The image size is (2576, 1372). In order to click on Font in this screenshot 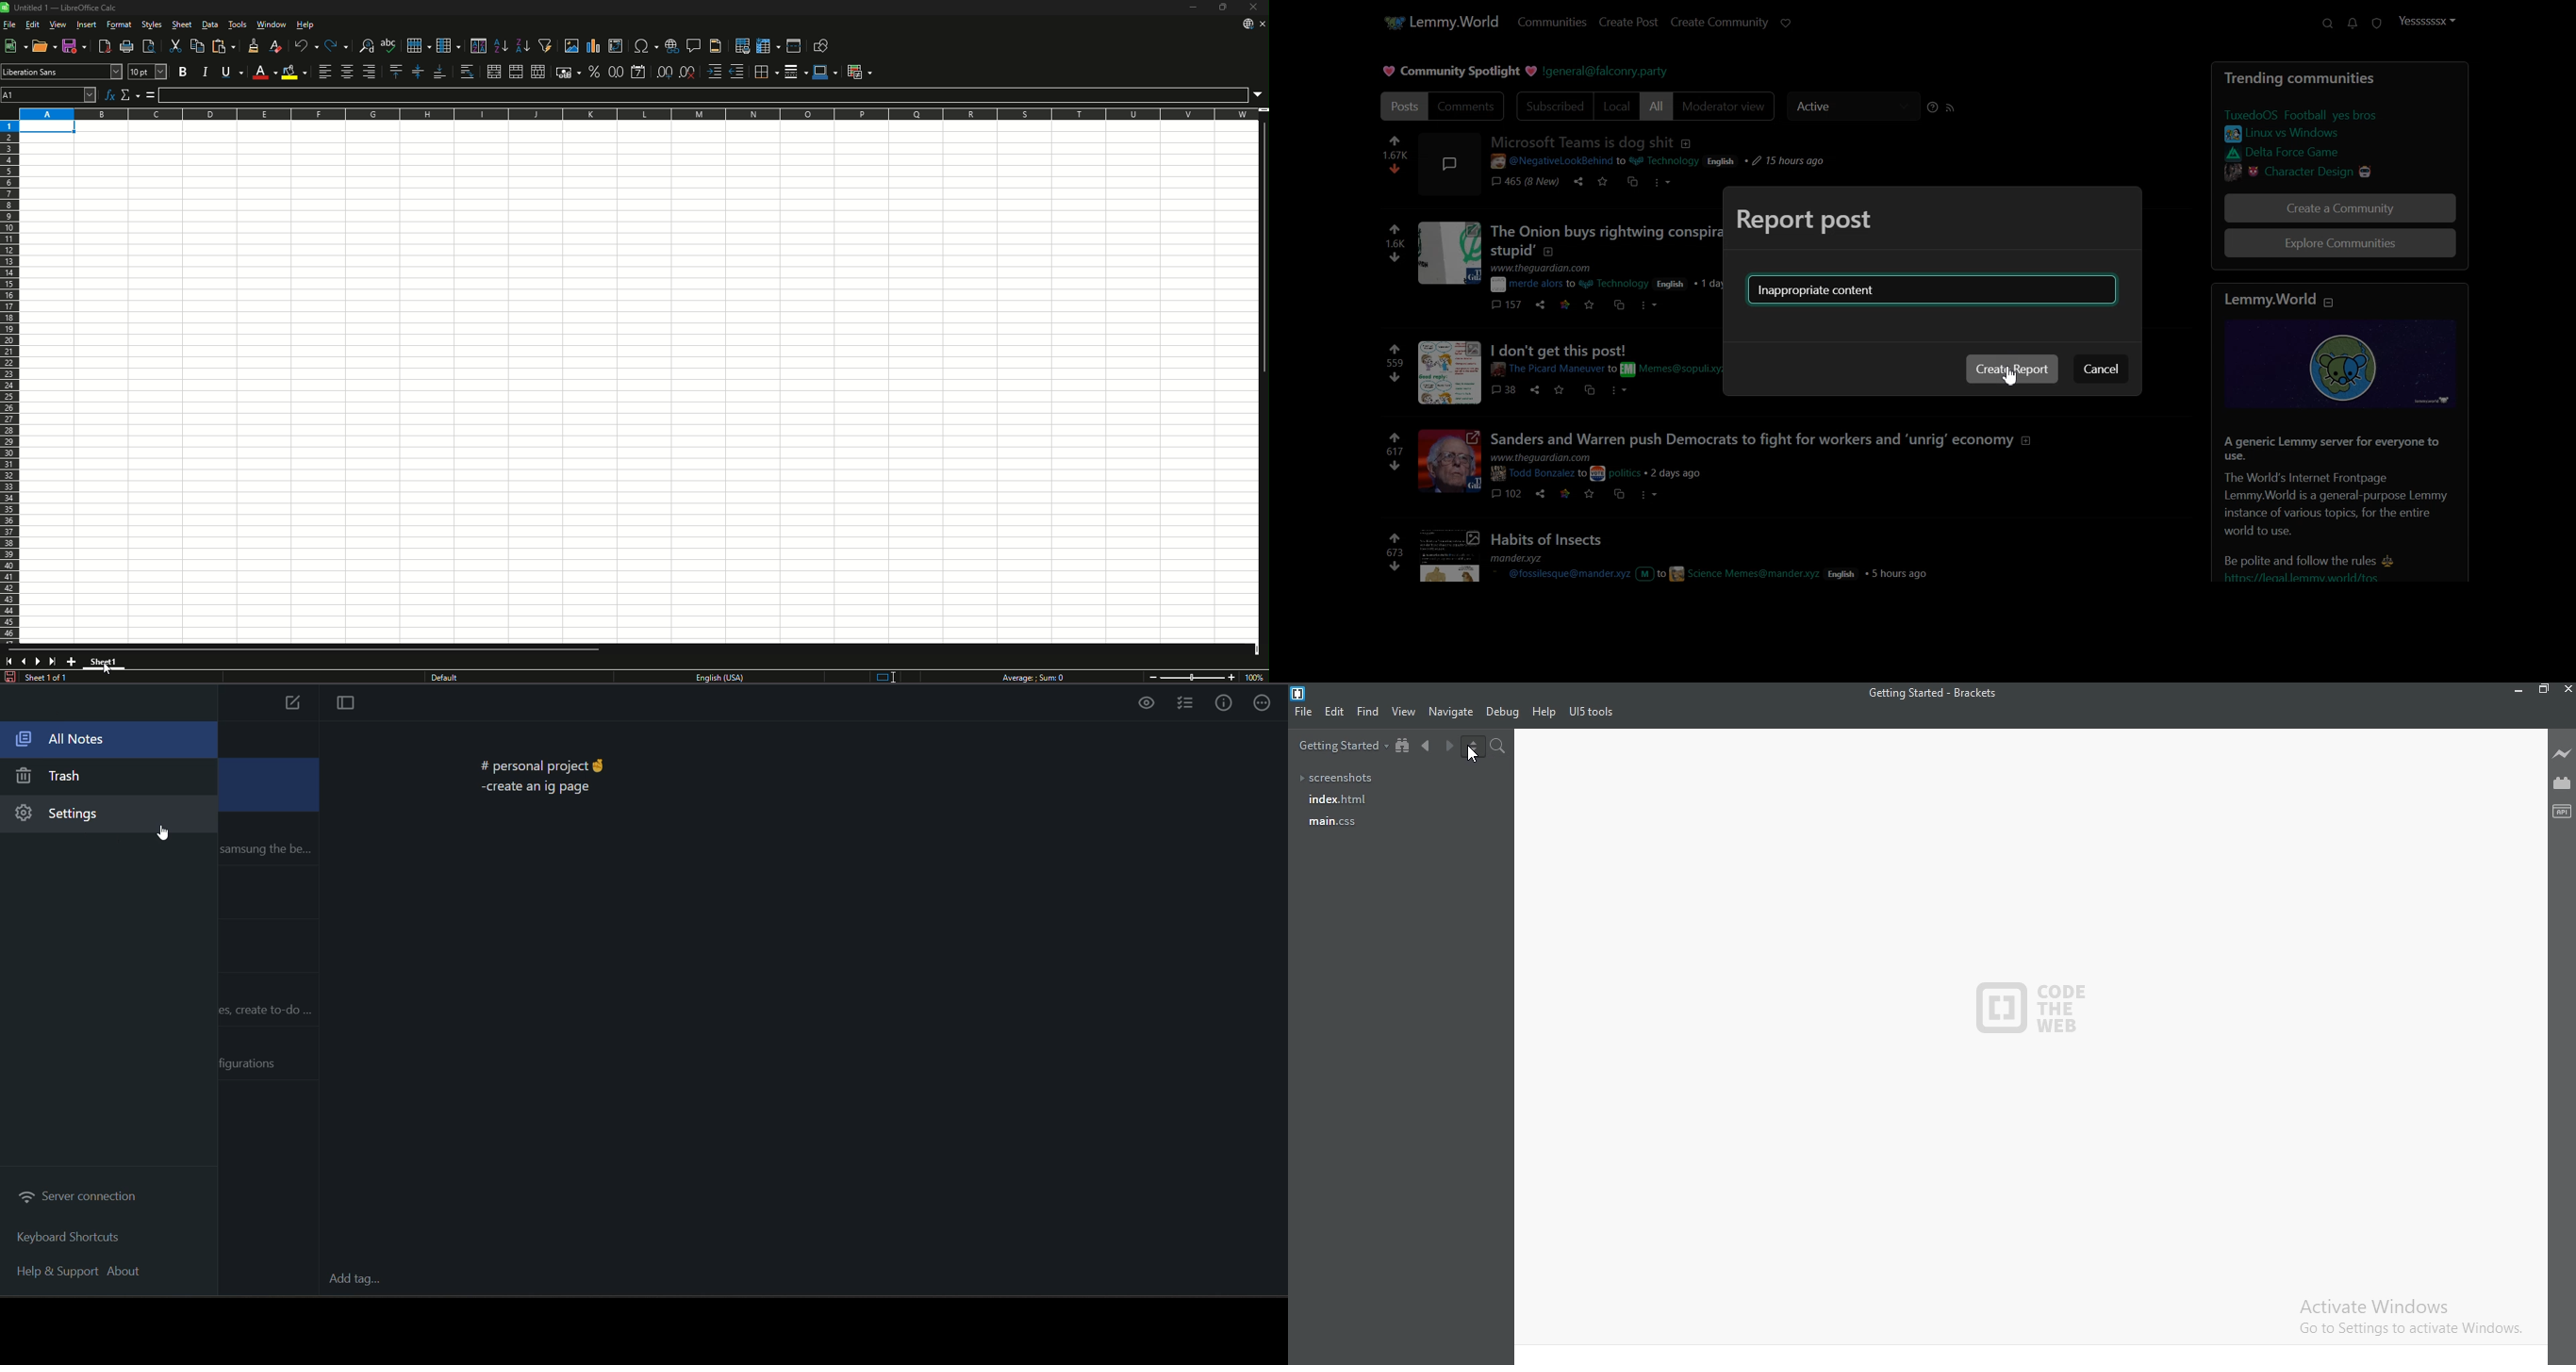, I will do `click(53, 72)`.